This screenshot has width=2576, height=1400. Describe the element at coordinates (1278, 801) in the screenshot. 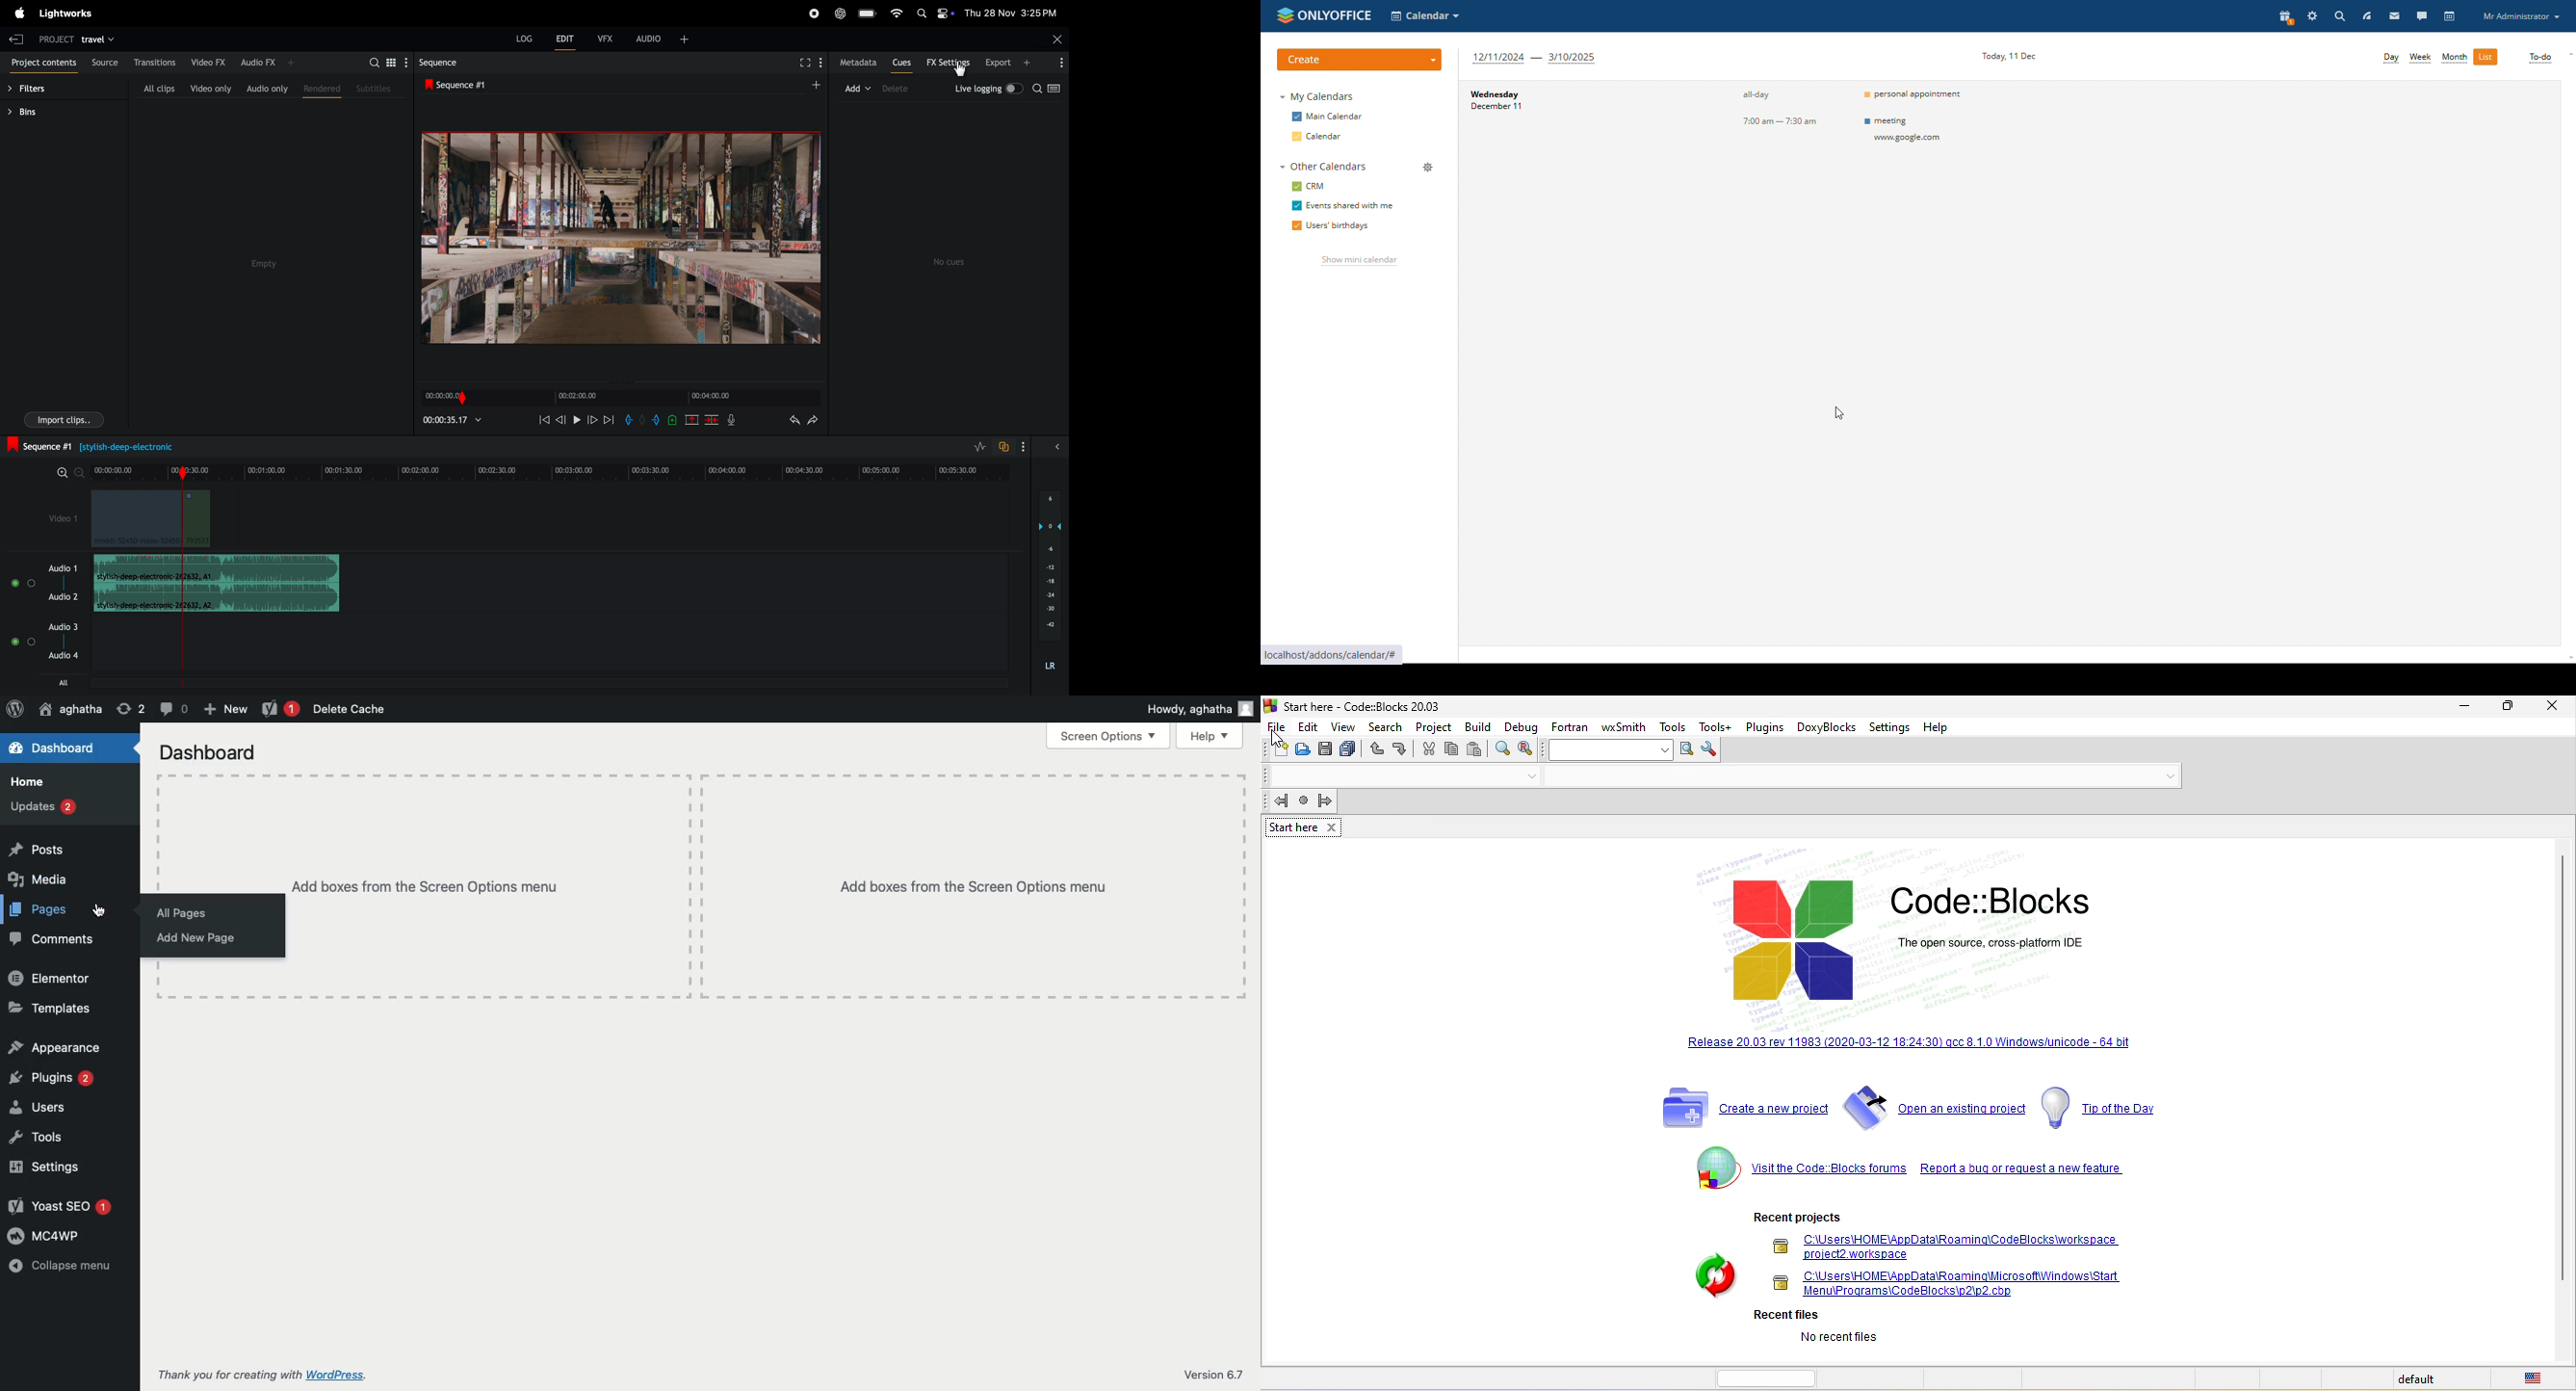

I see `jump back` at that location.